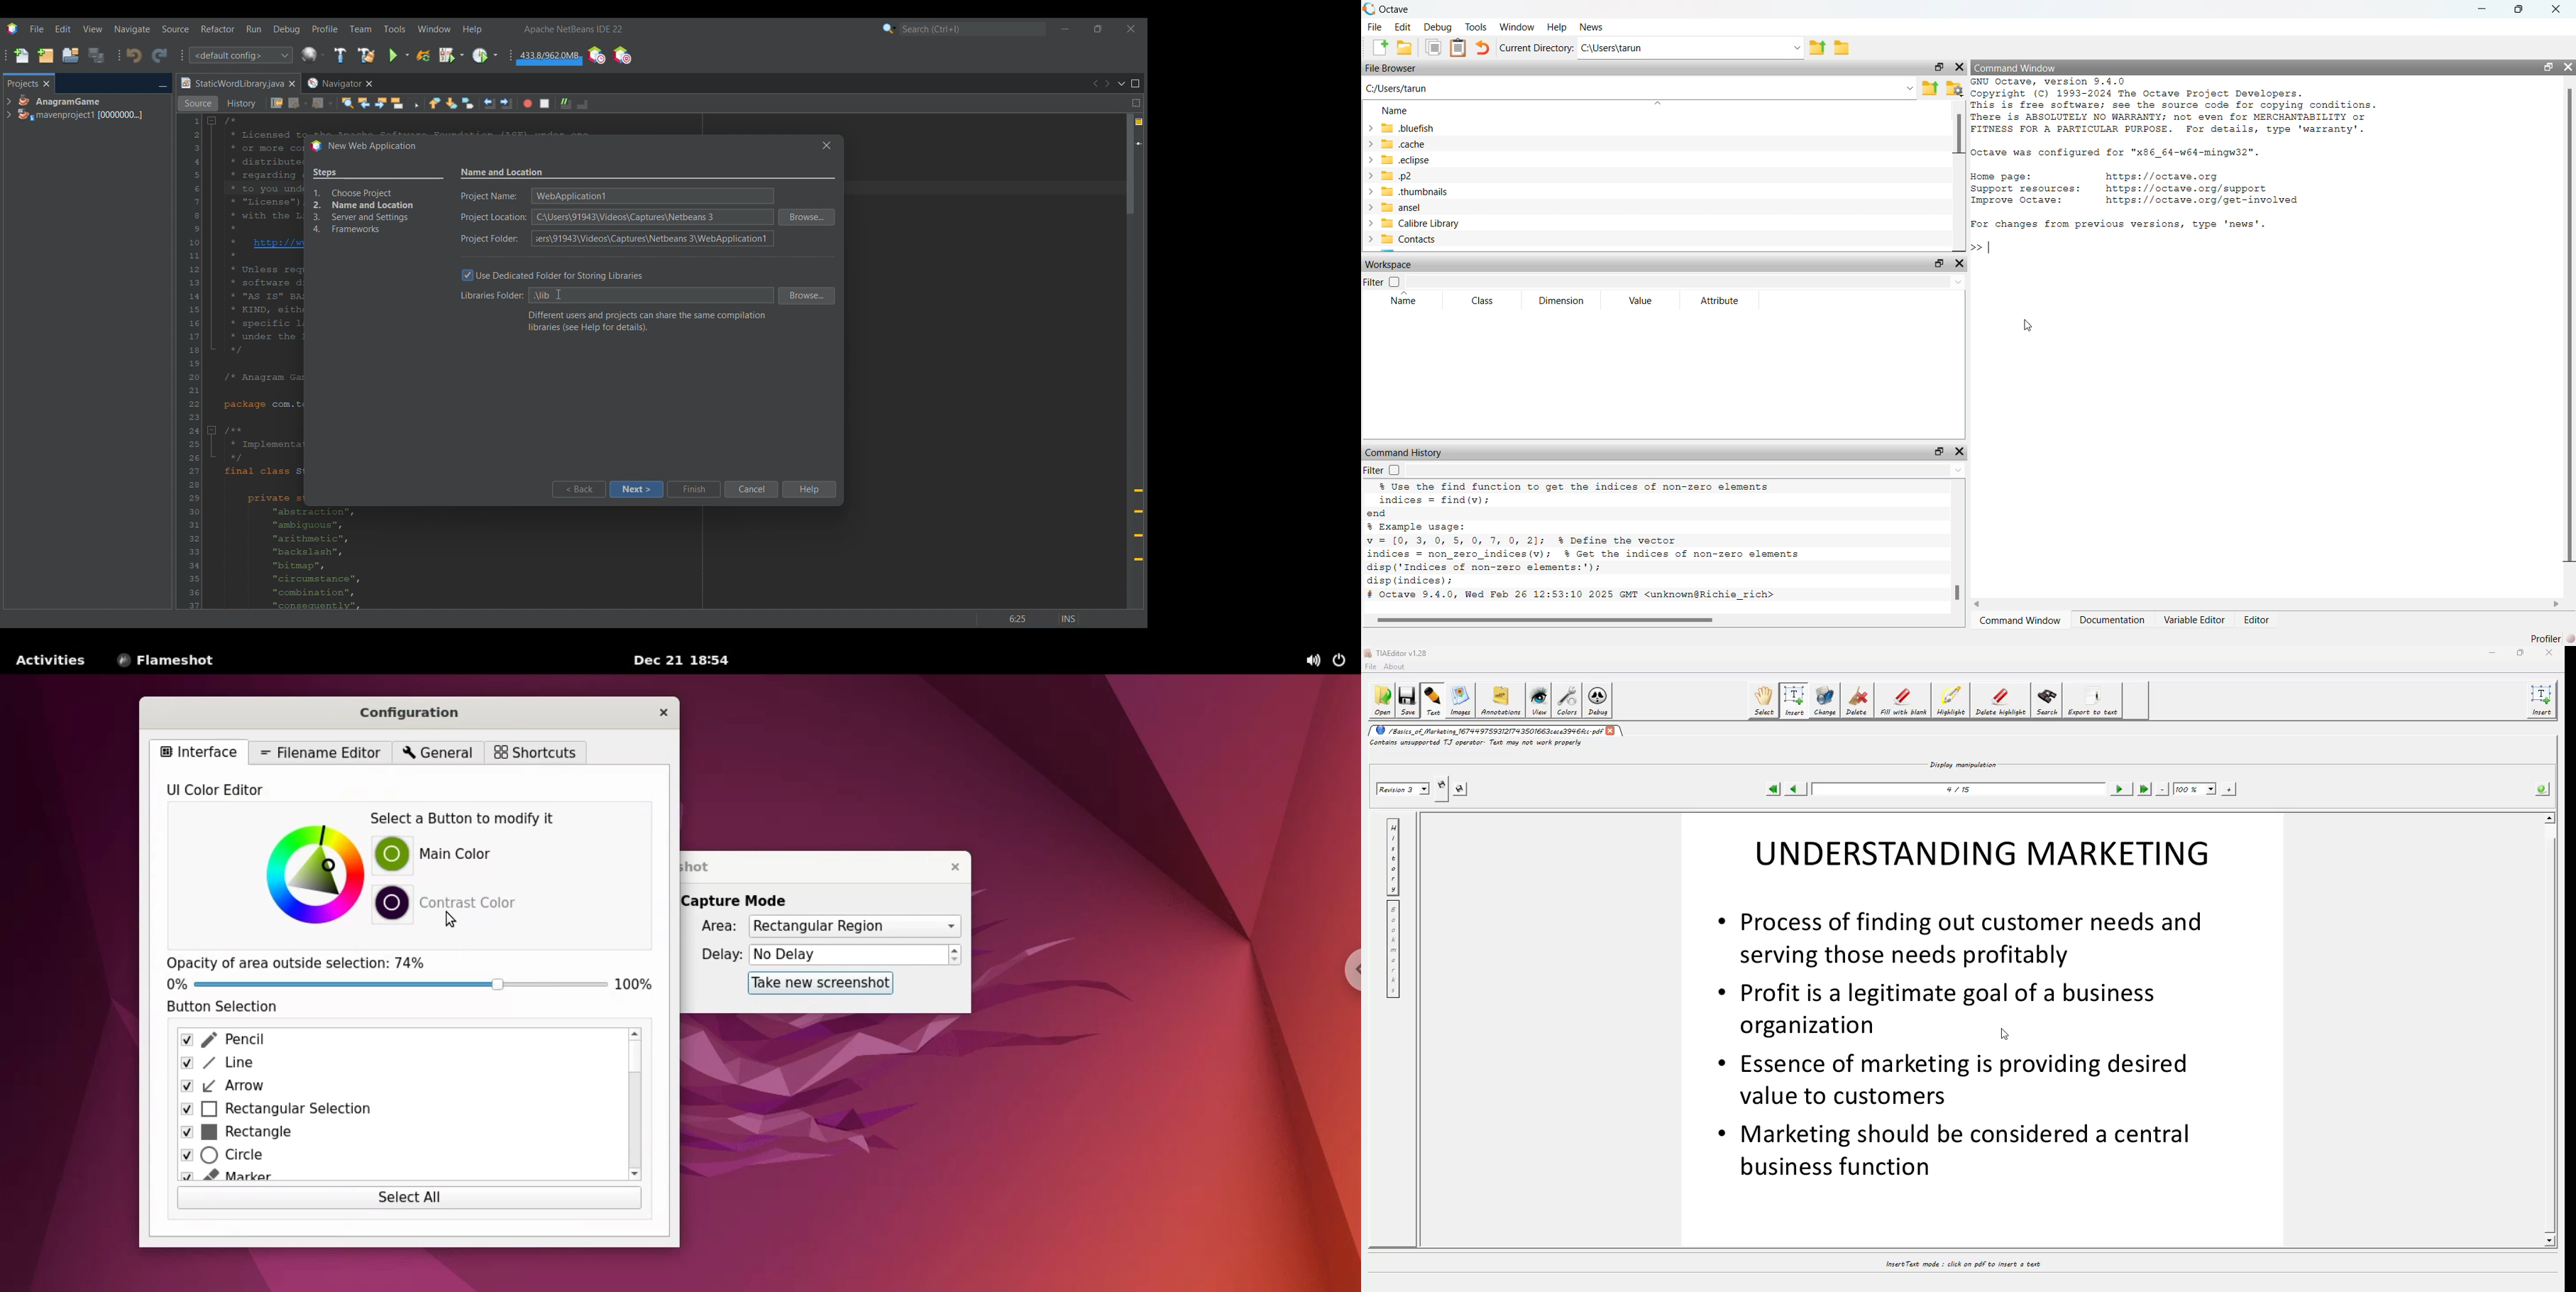 The image size is (2576, 1316). I want to click on Next highlighted by cursor, so click(636, 489).